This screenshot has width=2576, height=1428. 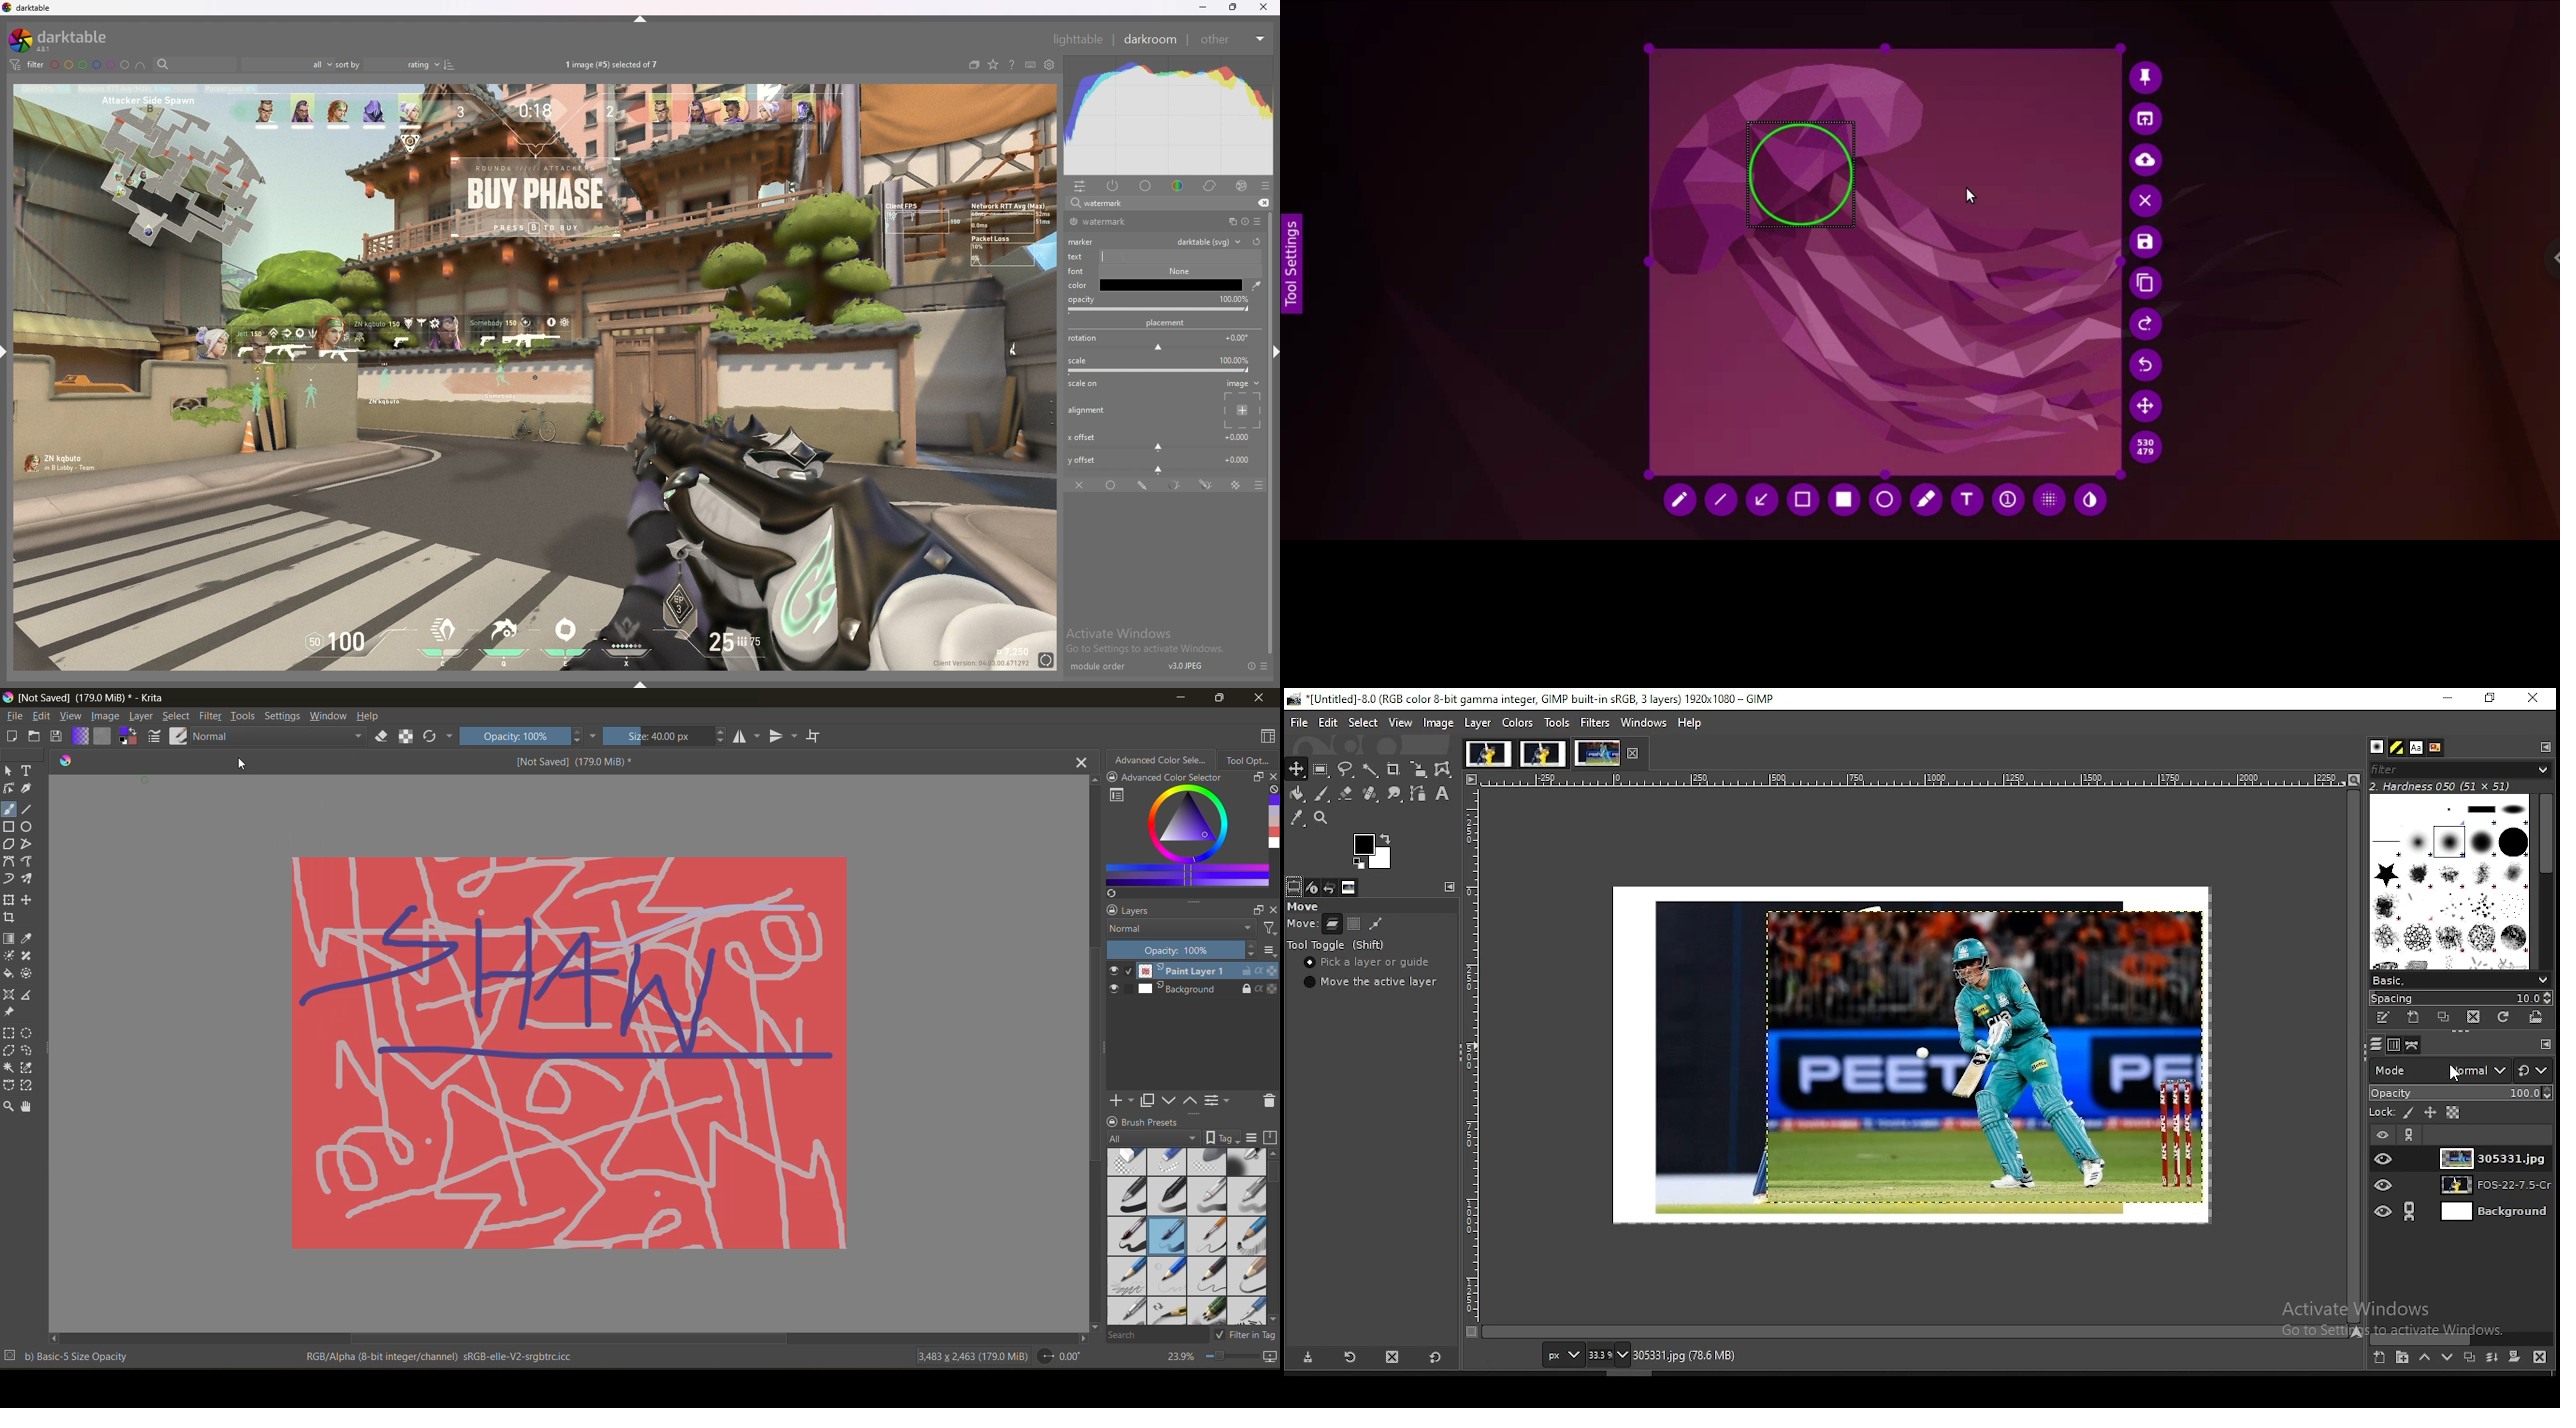 I want to click on lock docker, so click(x=1114, y=777).